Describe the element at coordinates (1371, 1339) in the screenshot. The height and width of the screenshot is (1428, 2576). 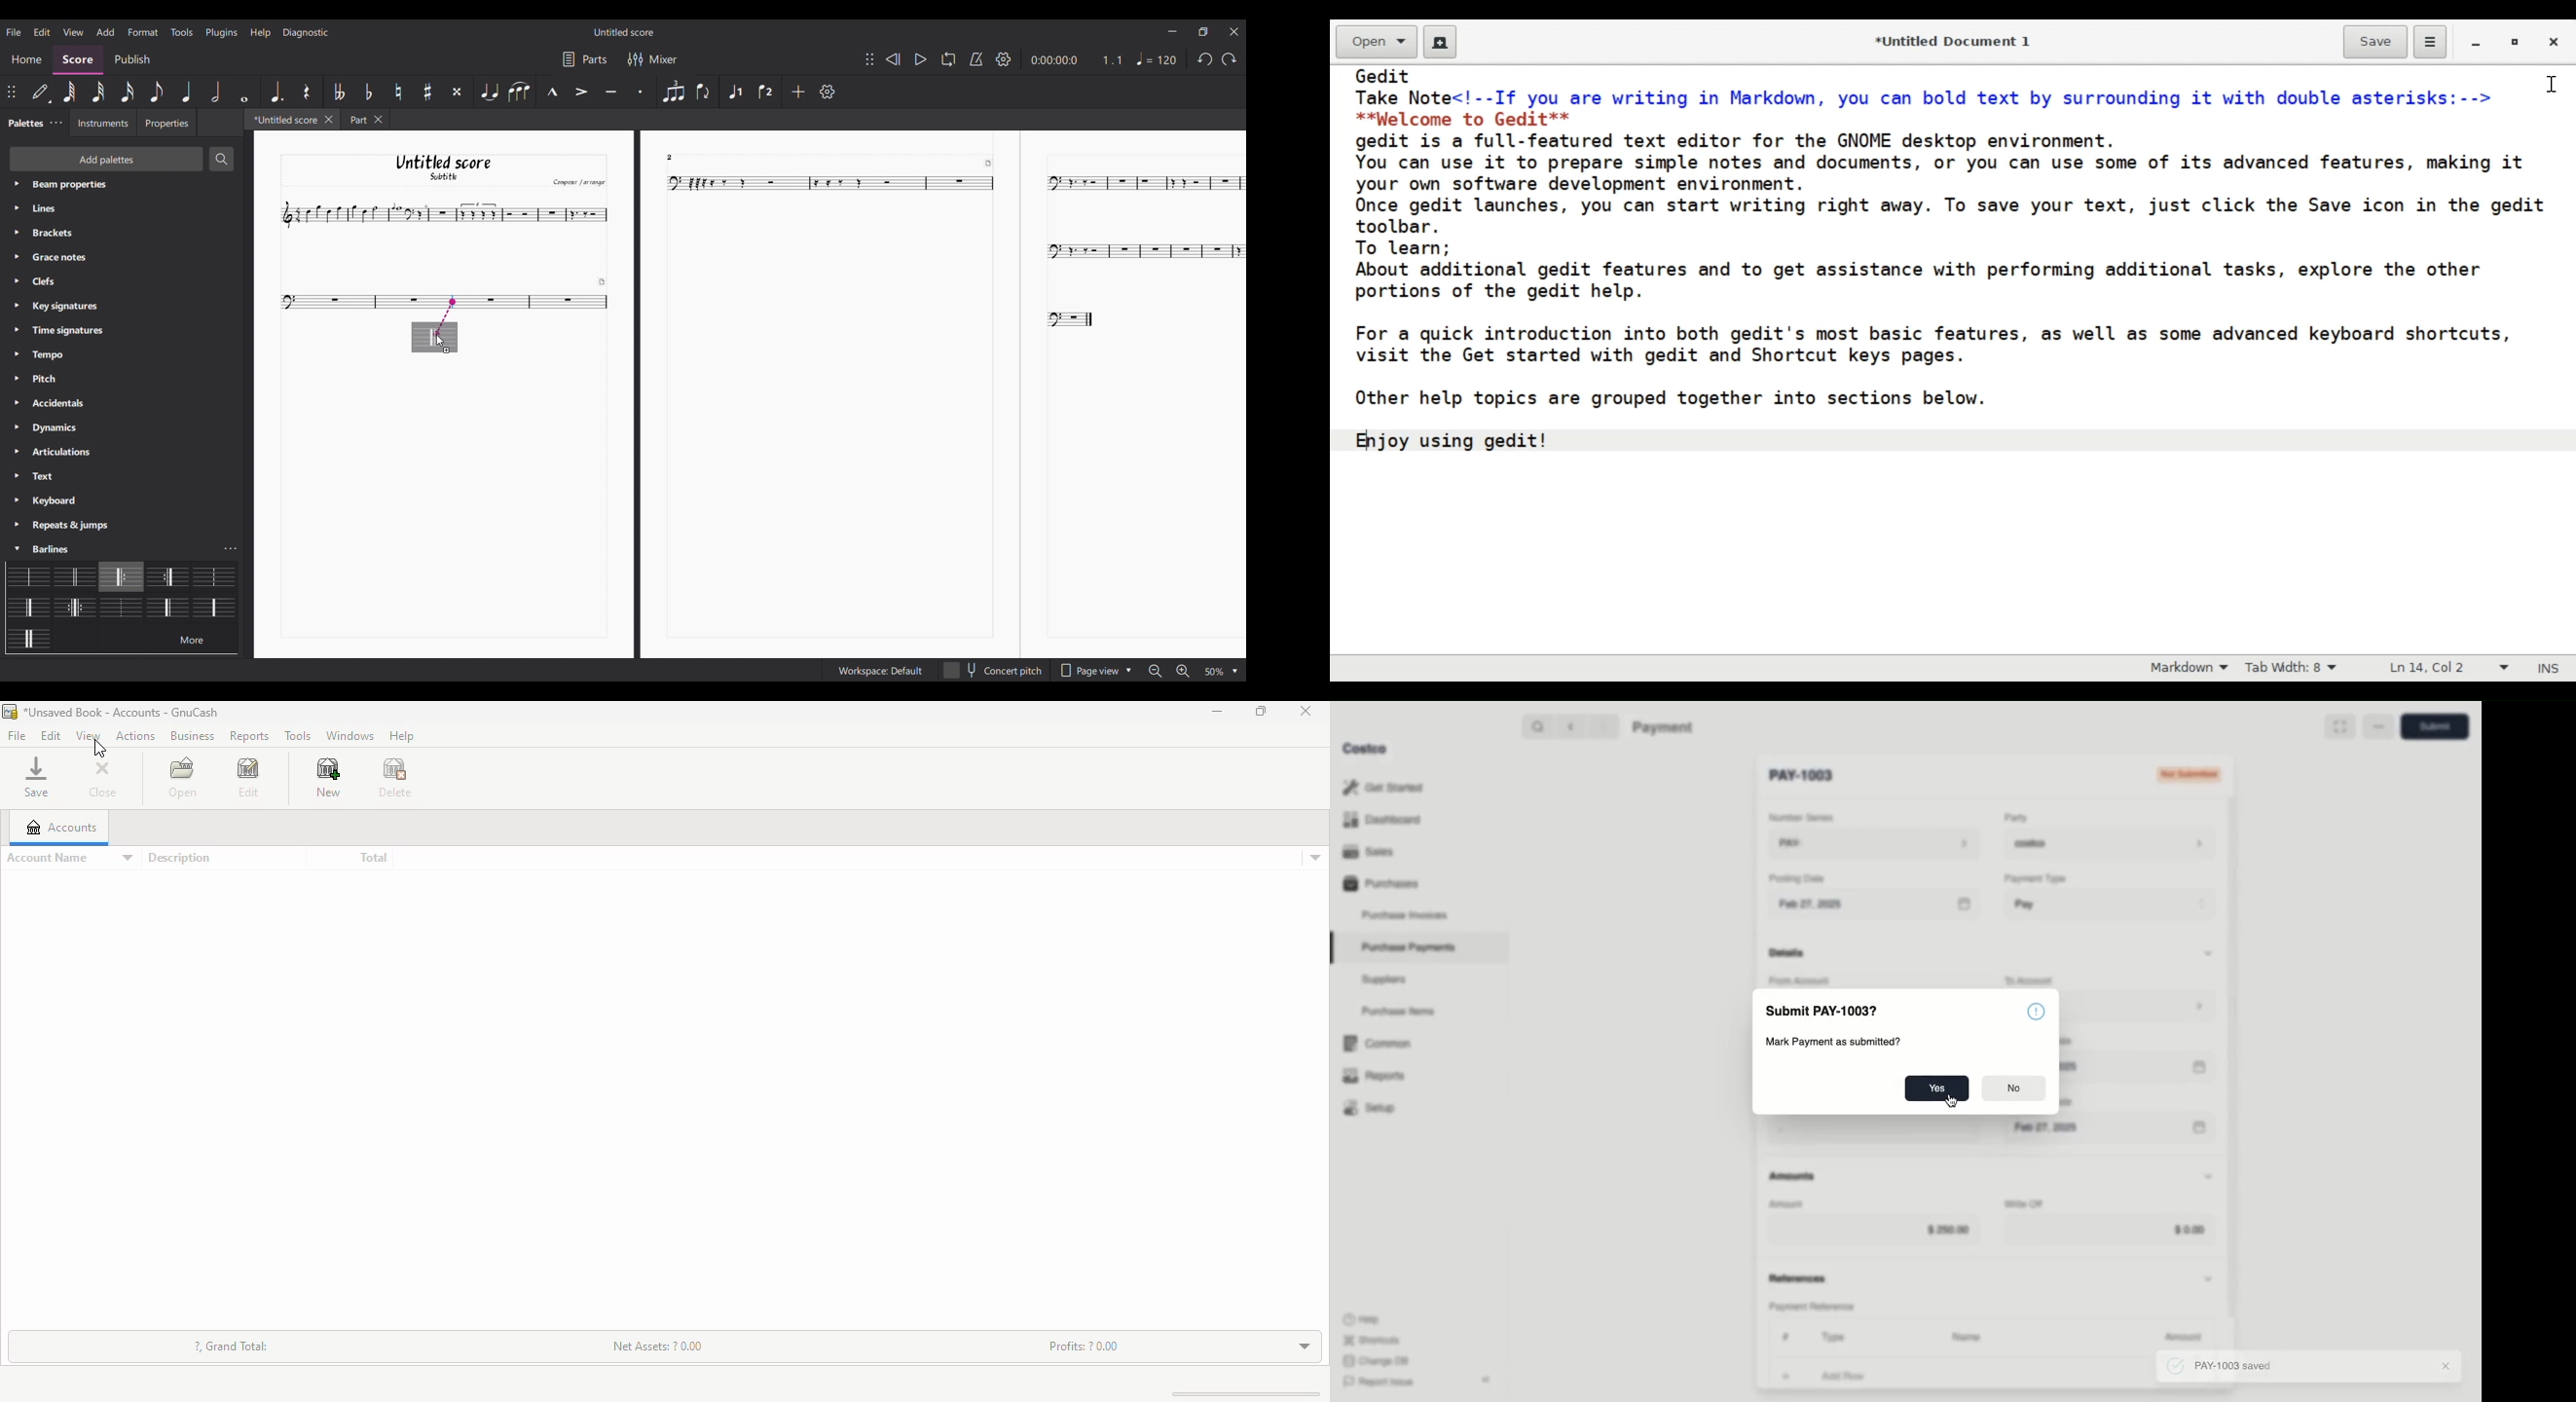
I see `Shortcuts` at that location.